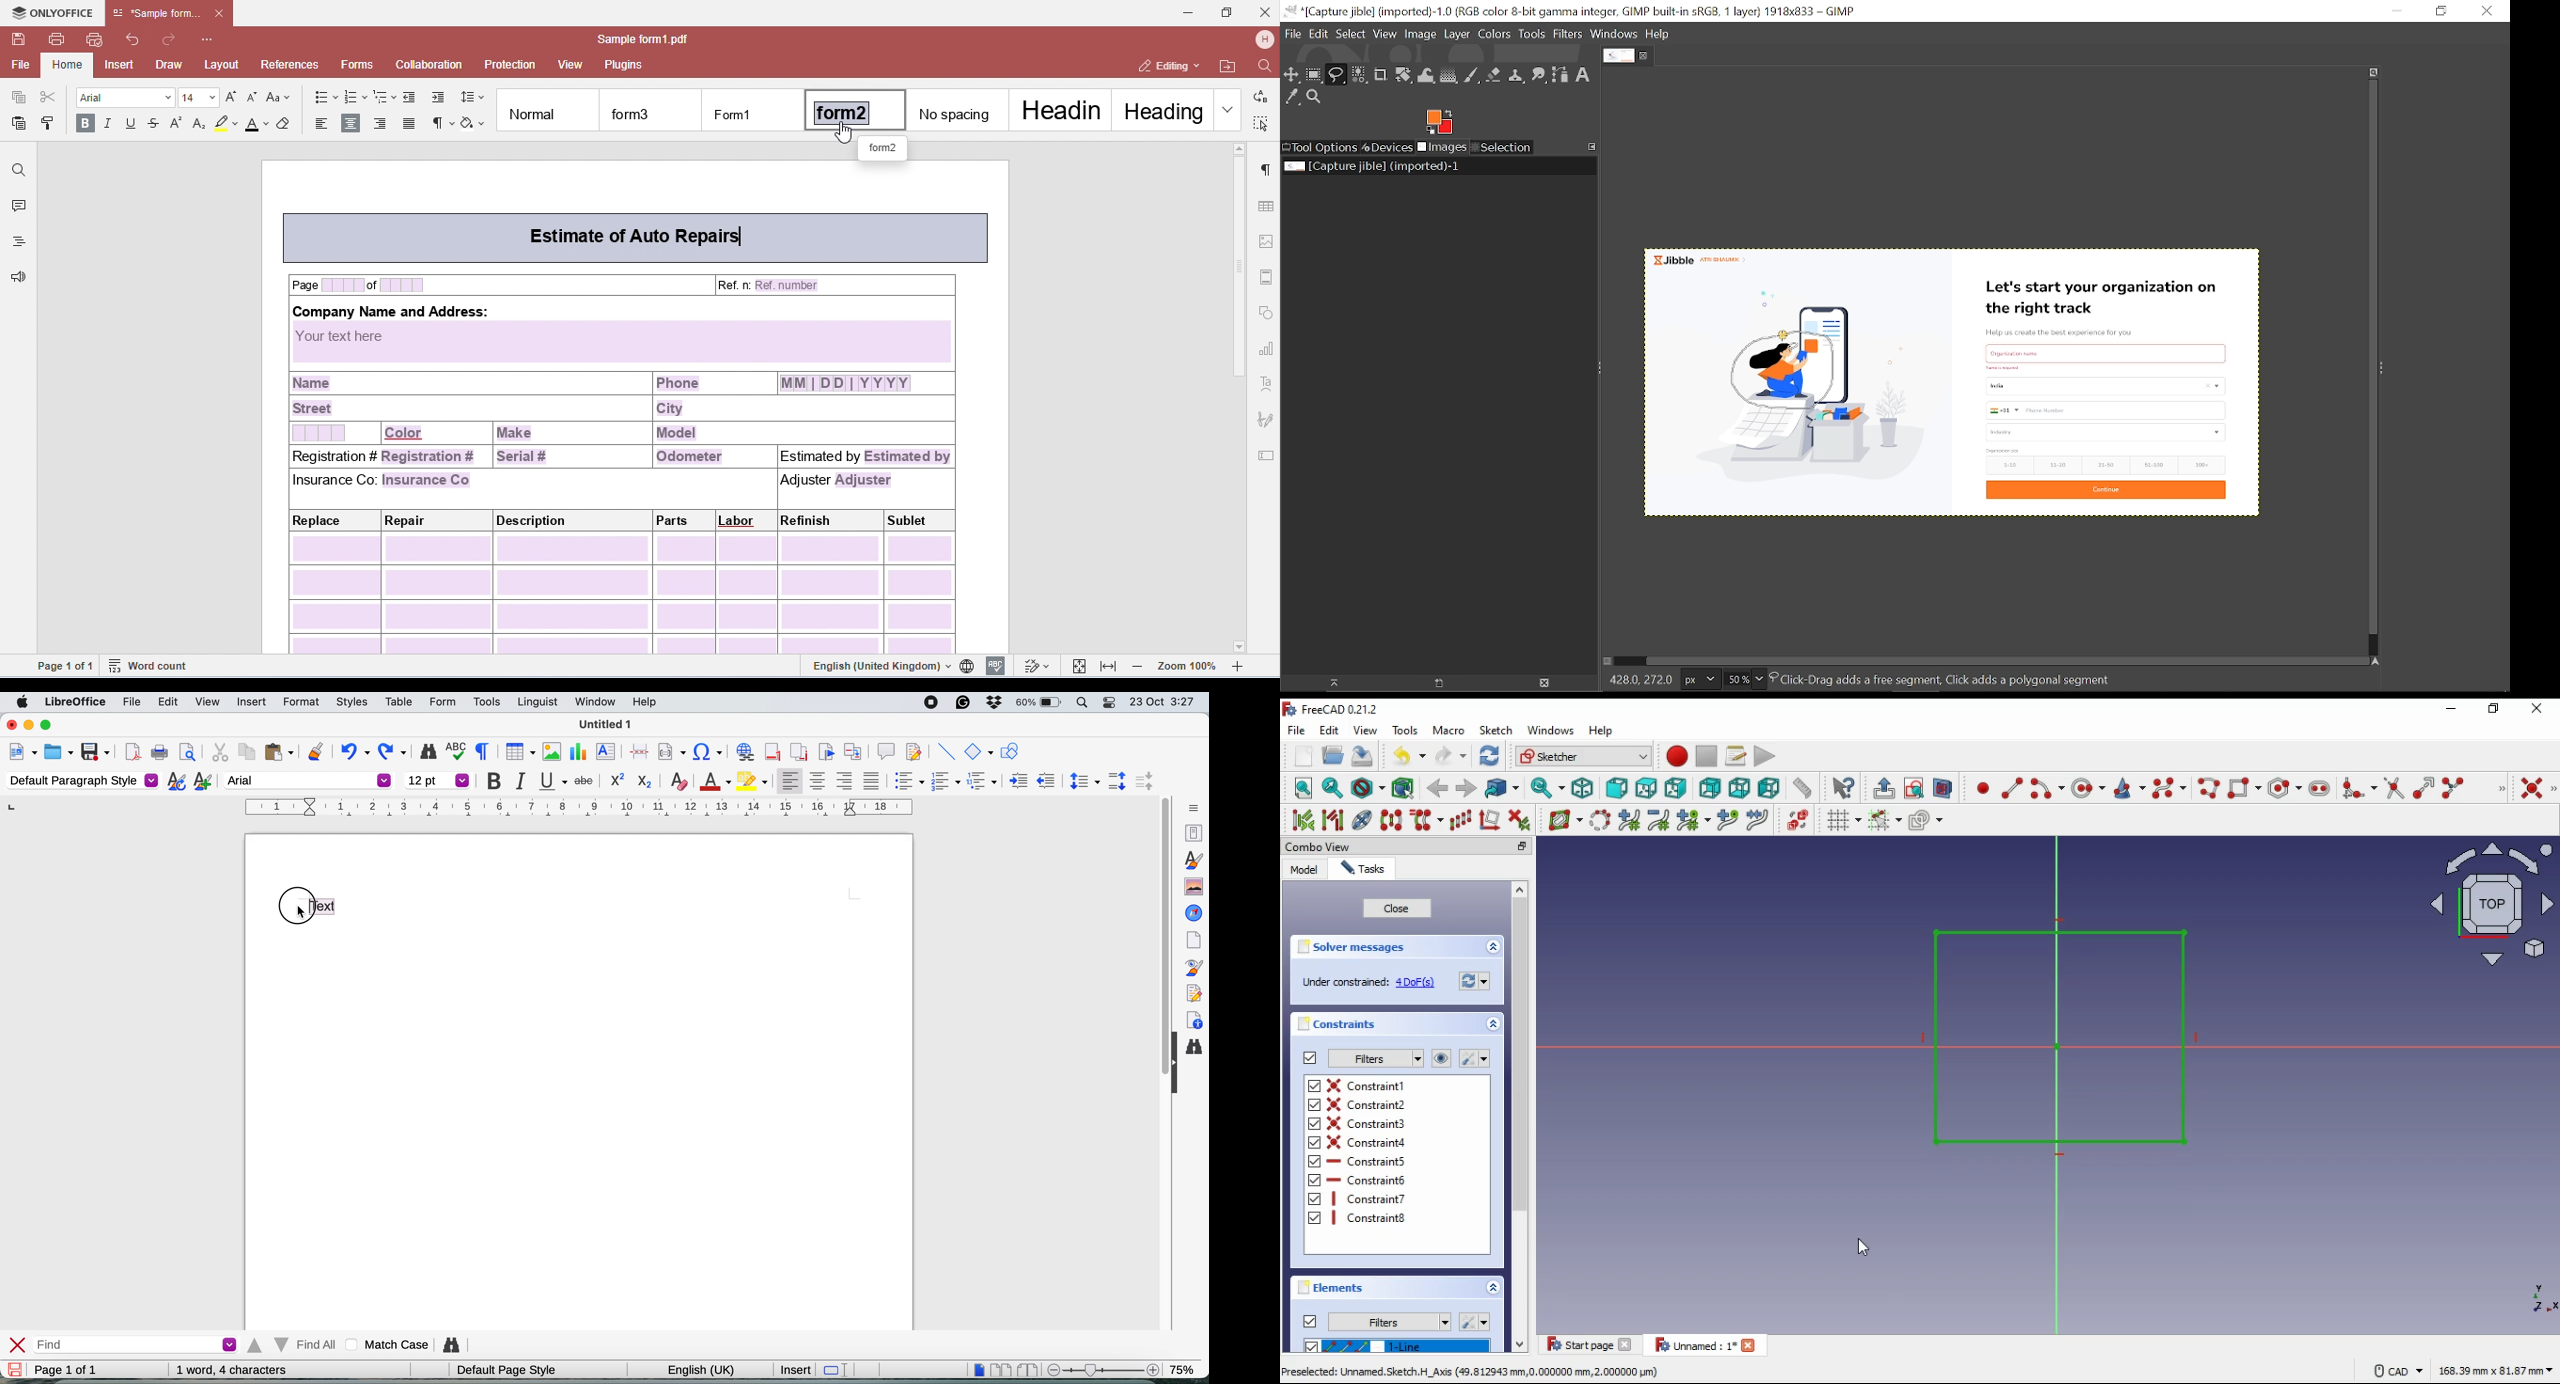 The width and height of the screenshot is (2576, 1400). Describe the element at coordinates (450, 1345) in the screenshot. I see `find and replce` at that location.